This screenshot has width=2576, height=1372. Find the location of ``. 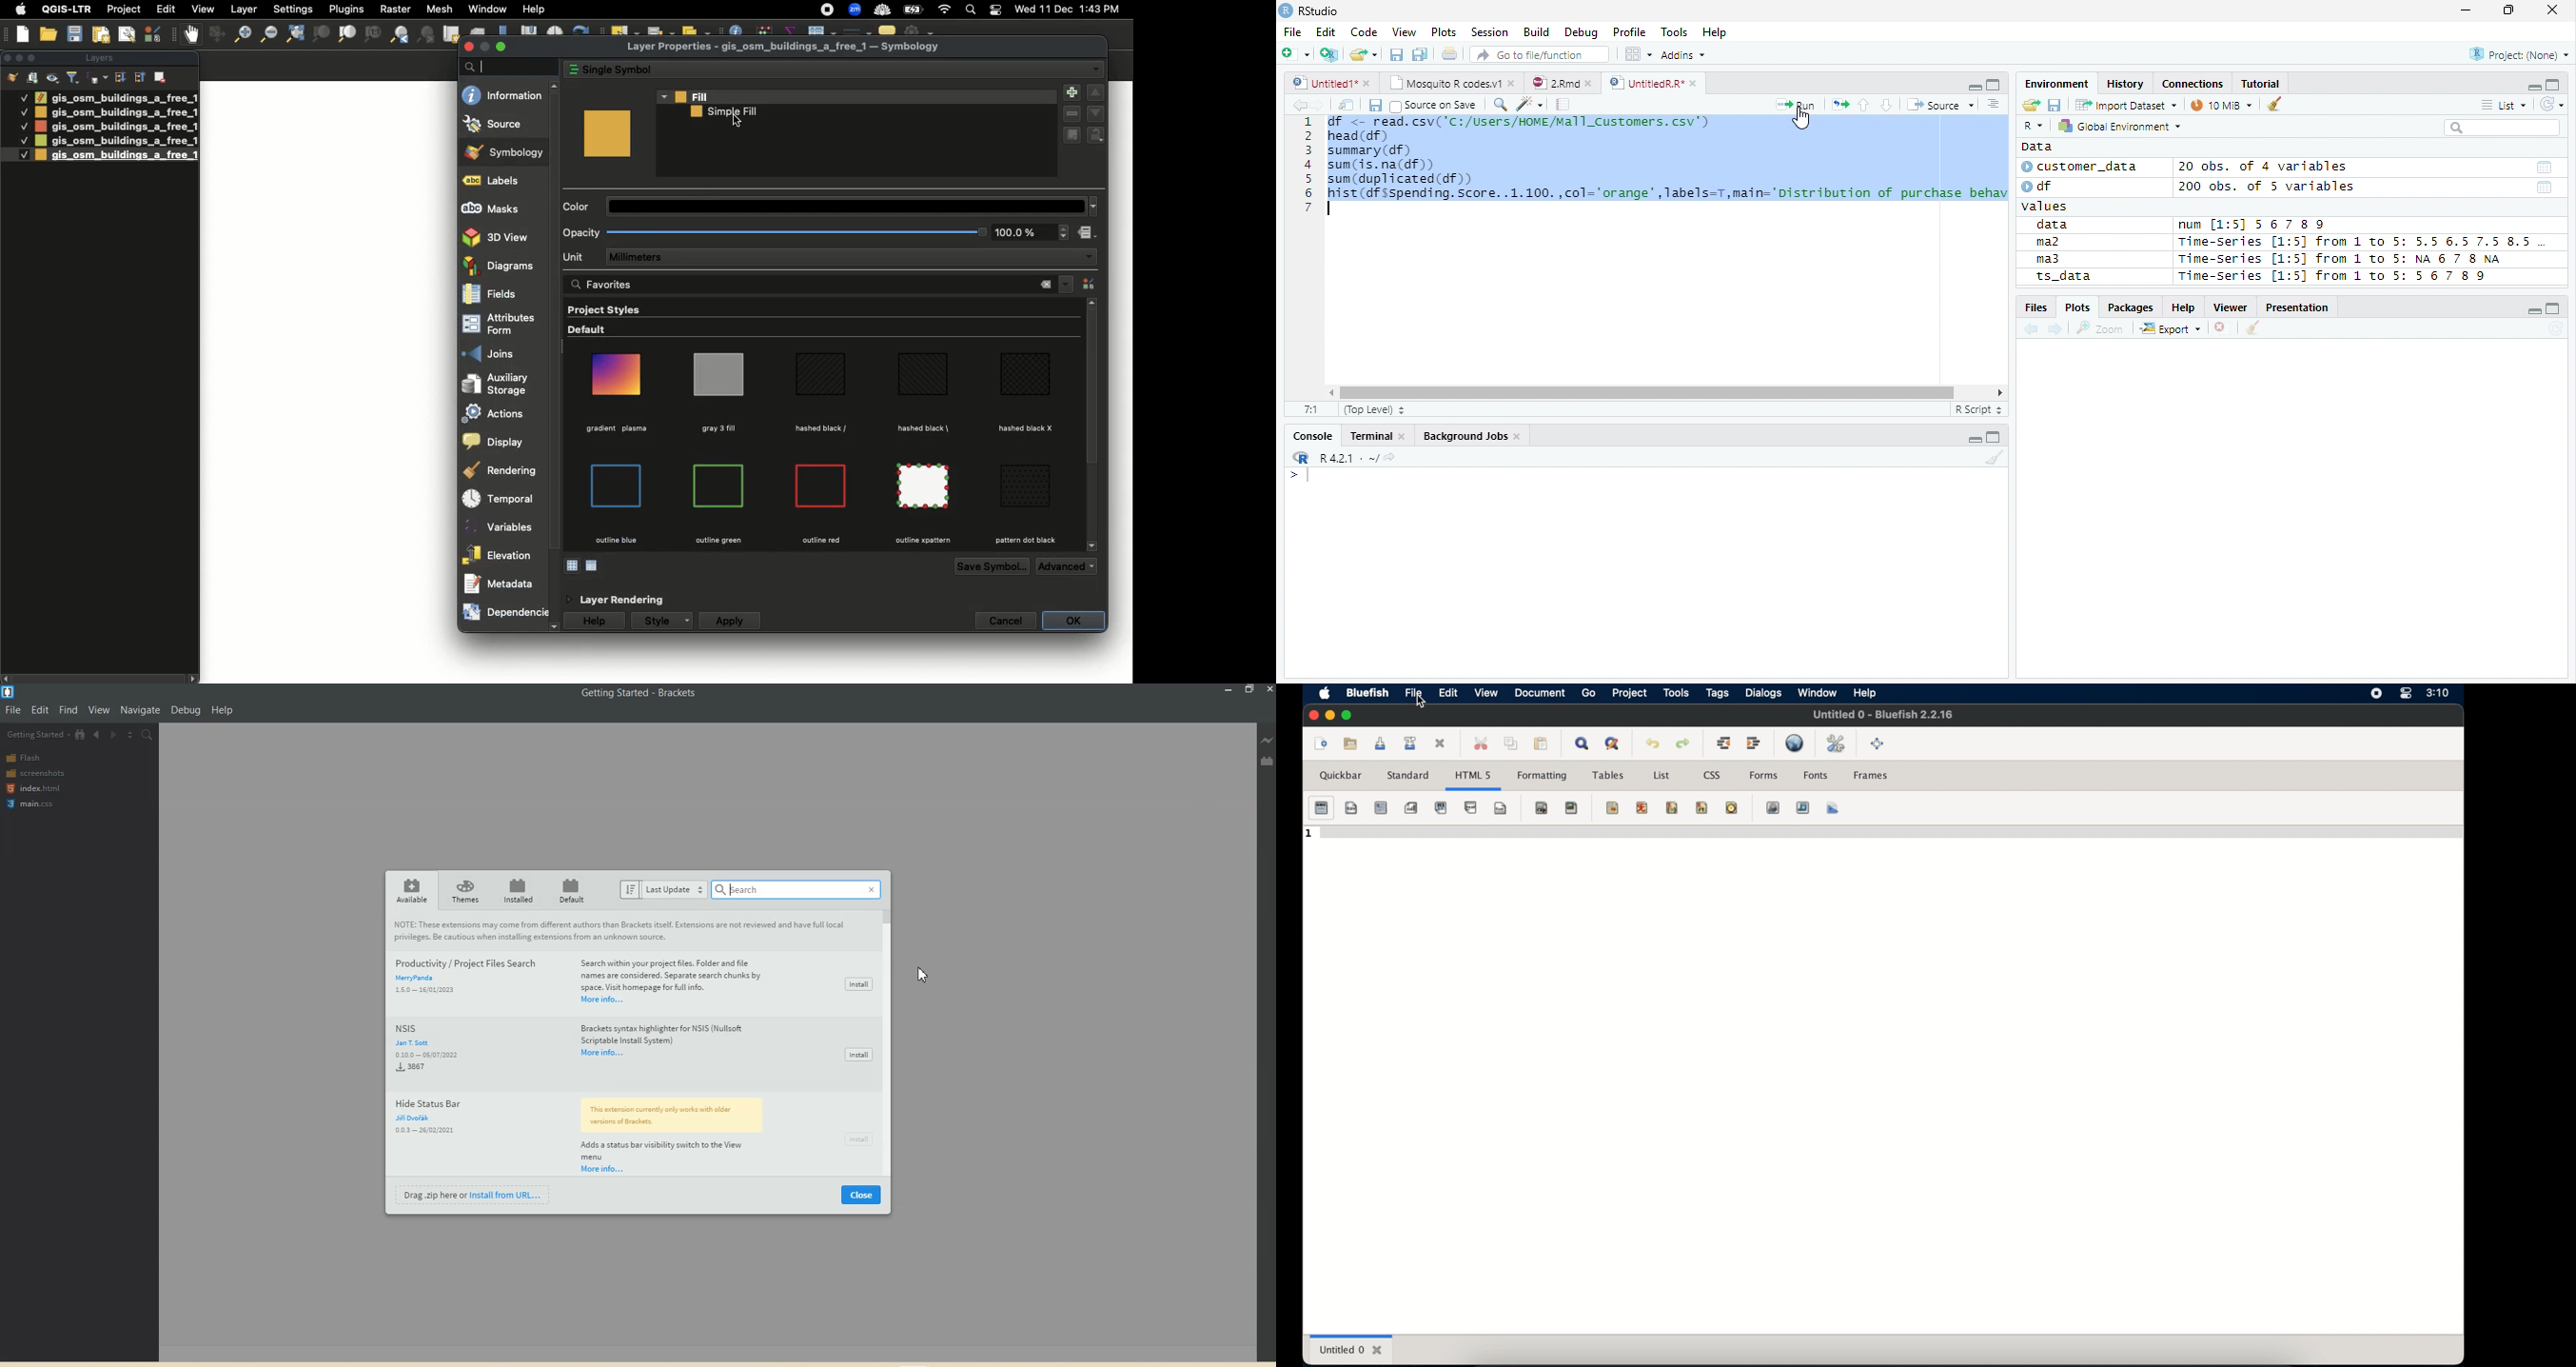

 is located at coordinates (717, 487).